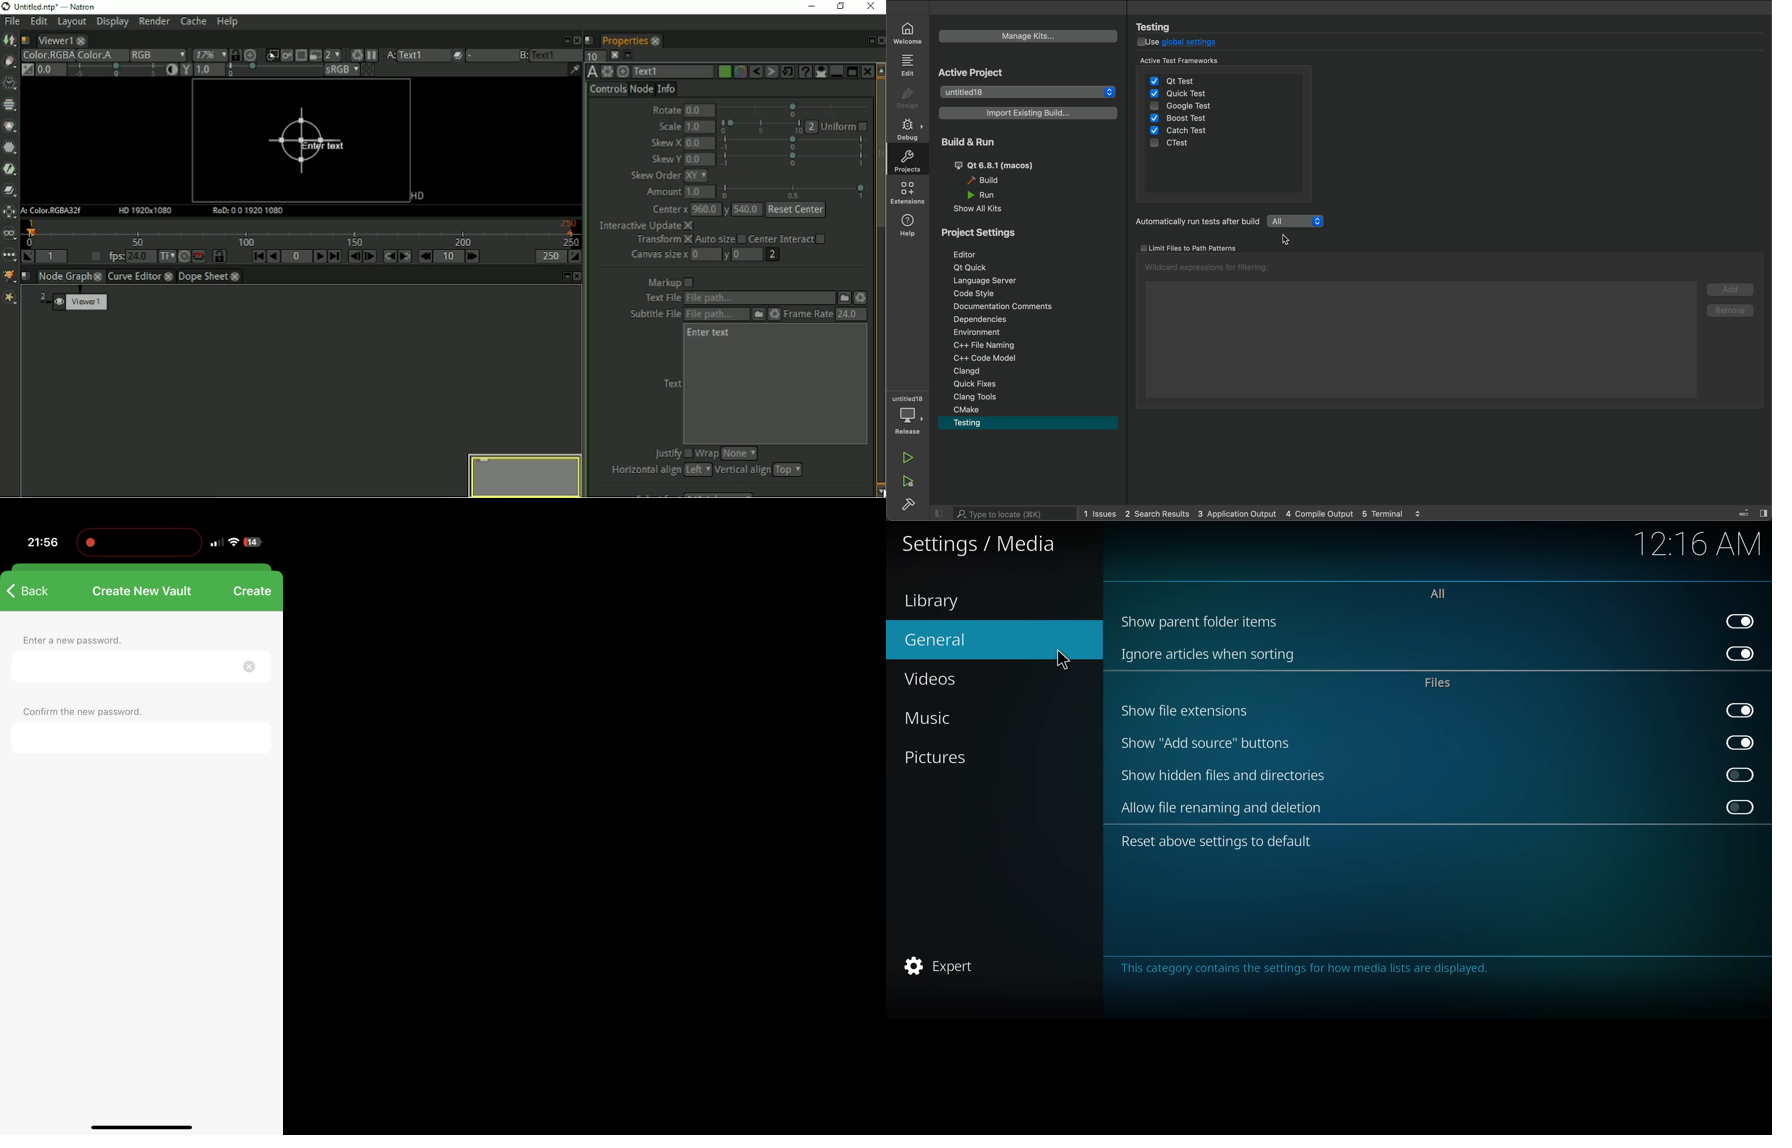 Image resolution: width=1792 pixels, height=1148 pixels. What do you see at coordinates (591, 73) in the screenshot?
I see `TextOFX version 6.13` at bounding box center [591, 73].